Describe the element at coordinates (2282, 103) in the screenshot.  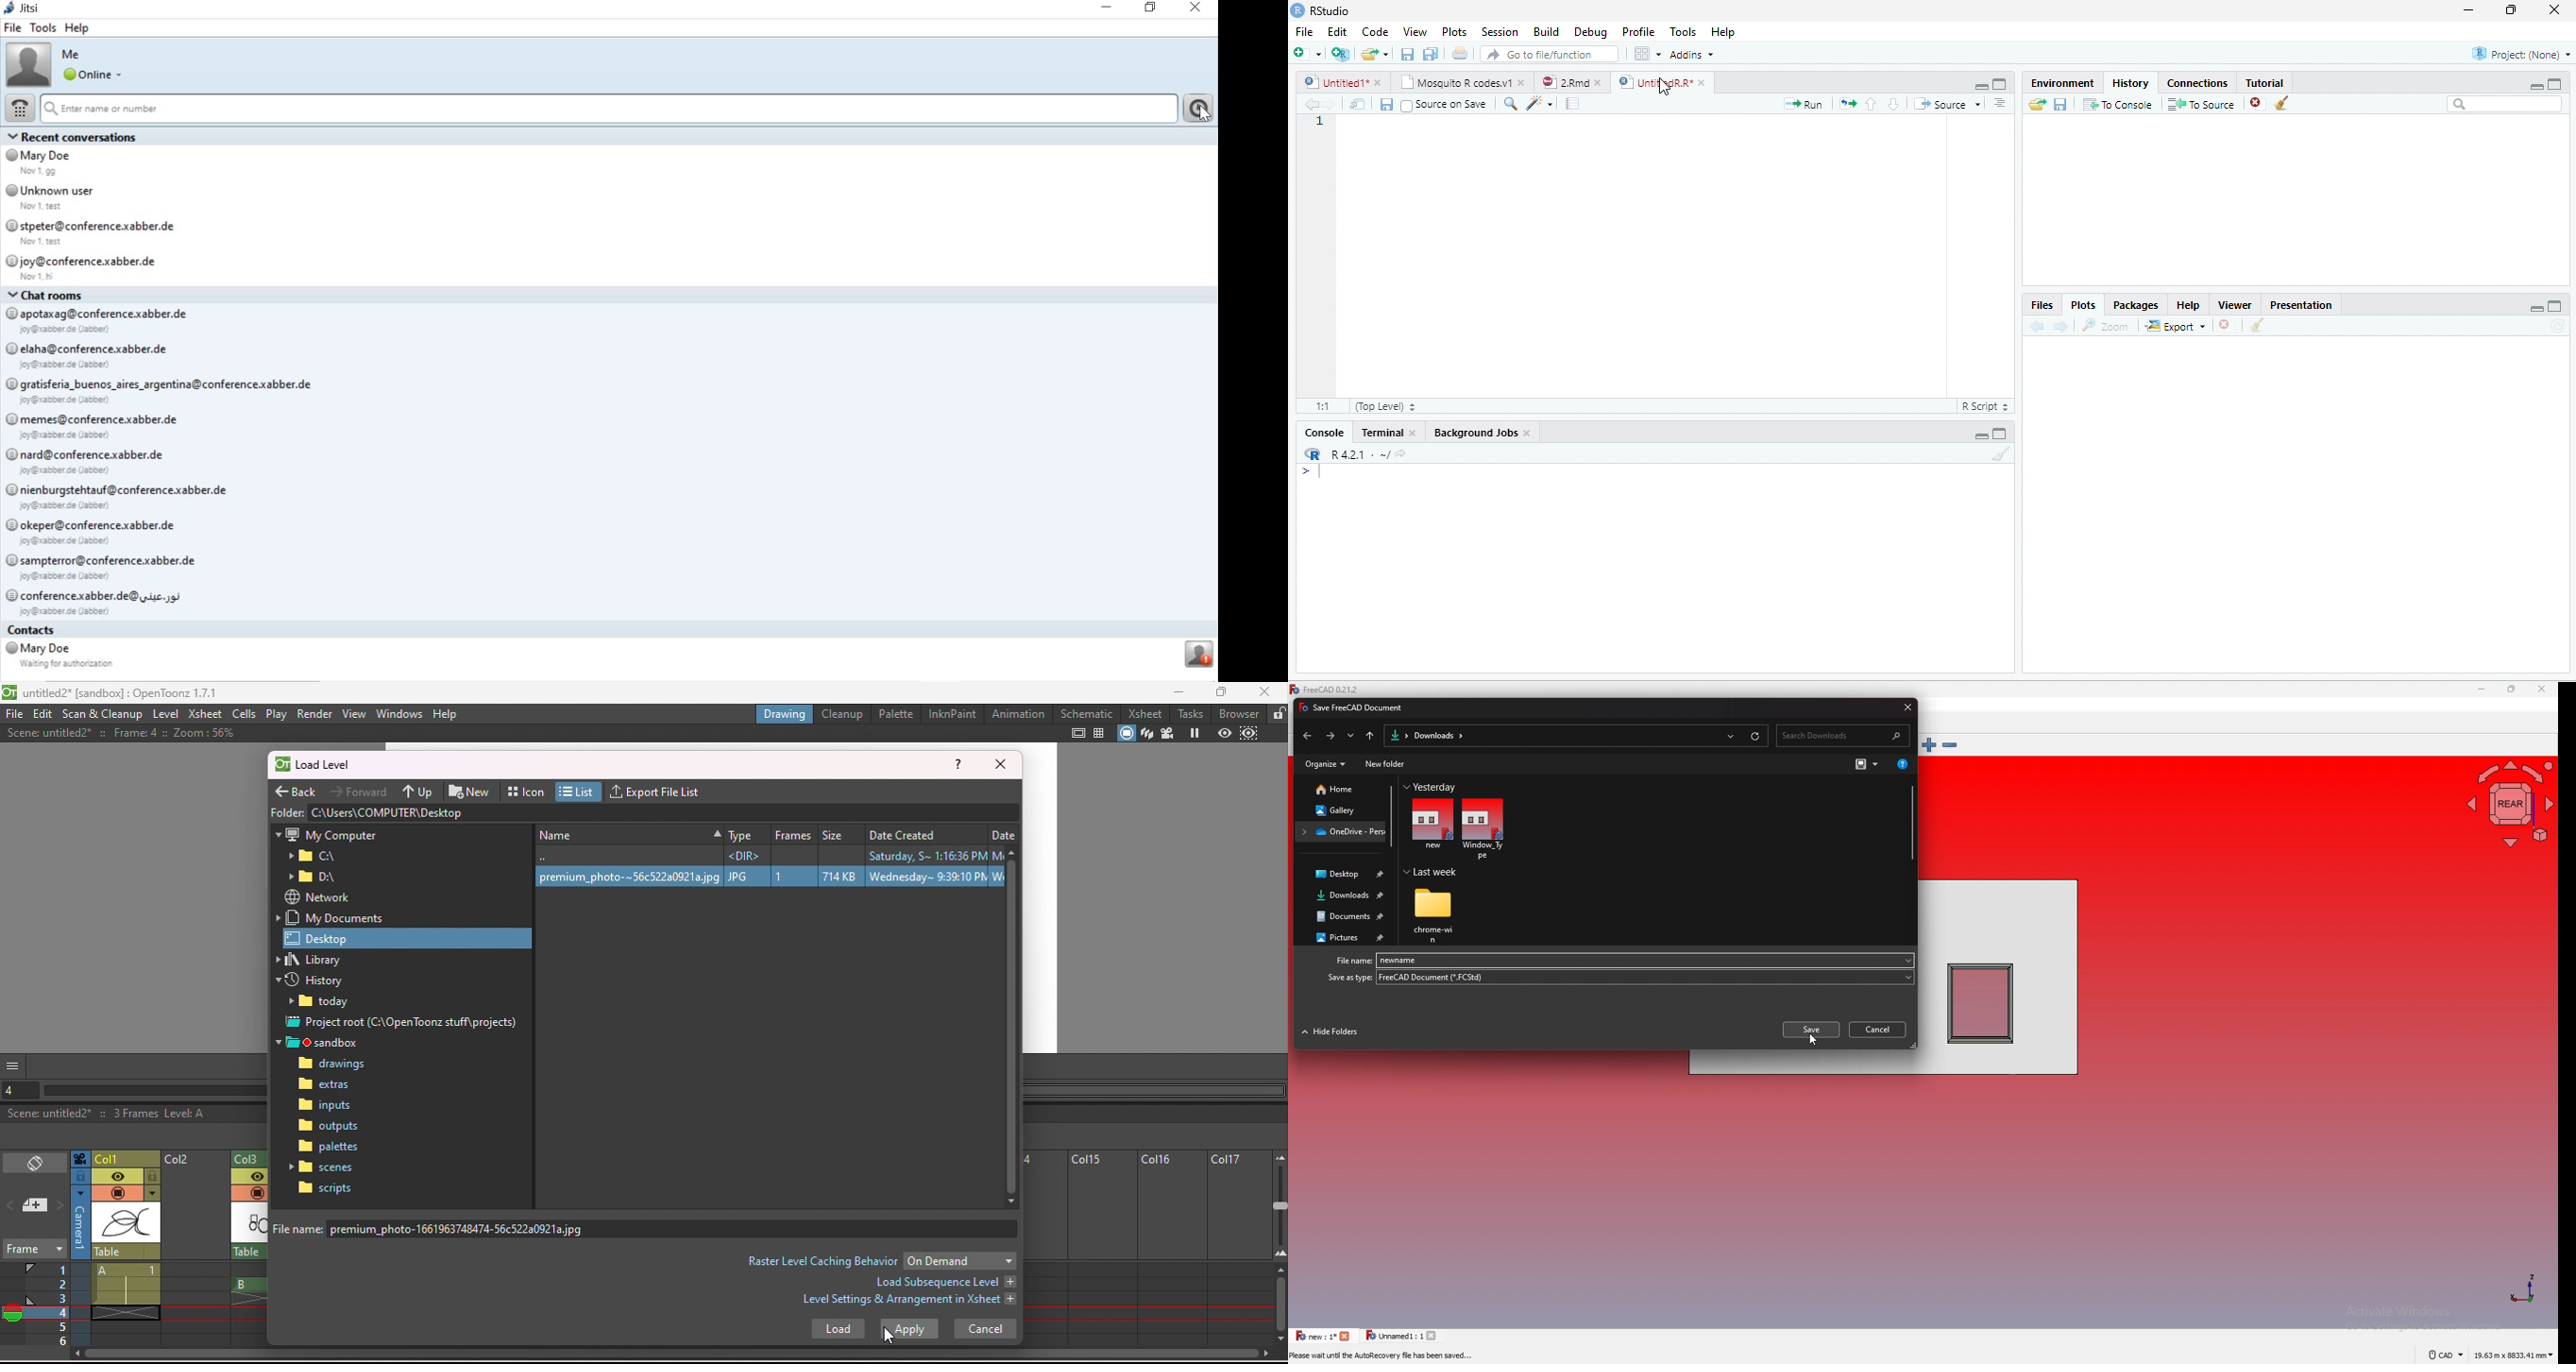
I see `Clear all history entries` at that location.